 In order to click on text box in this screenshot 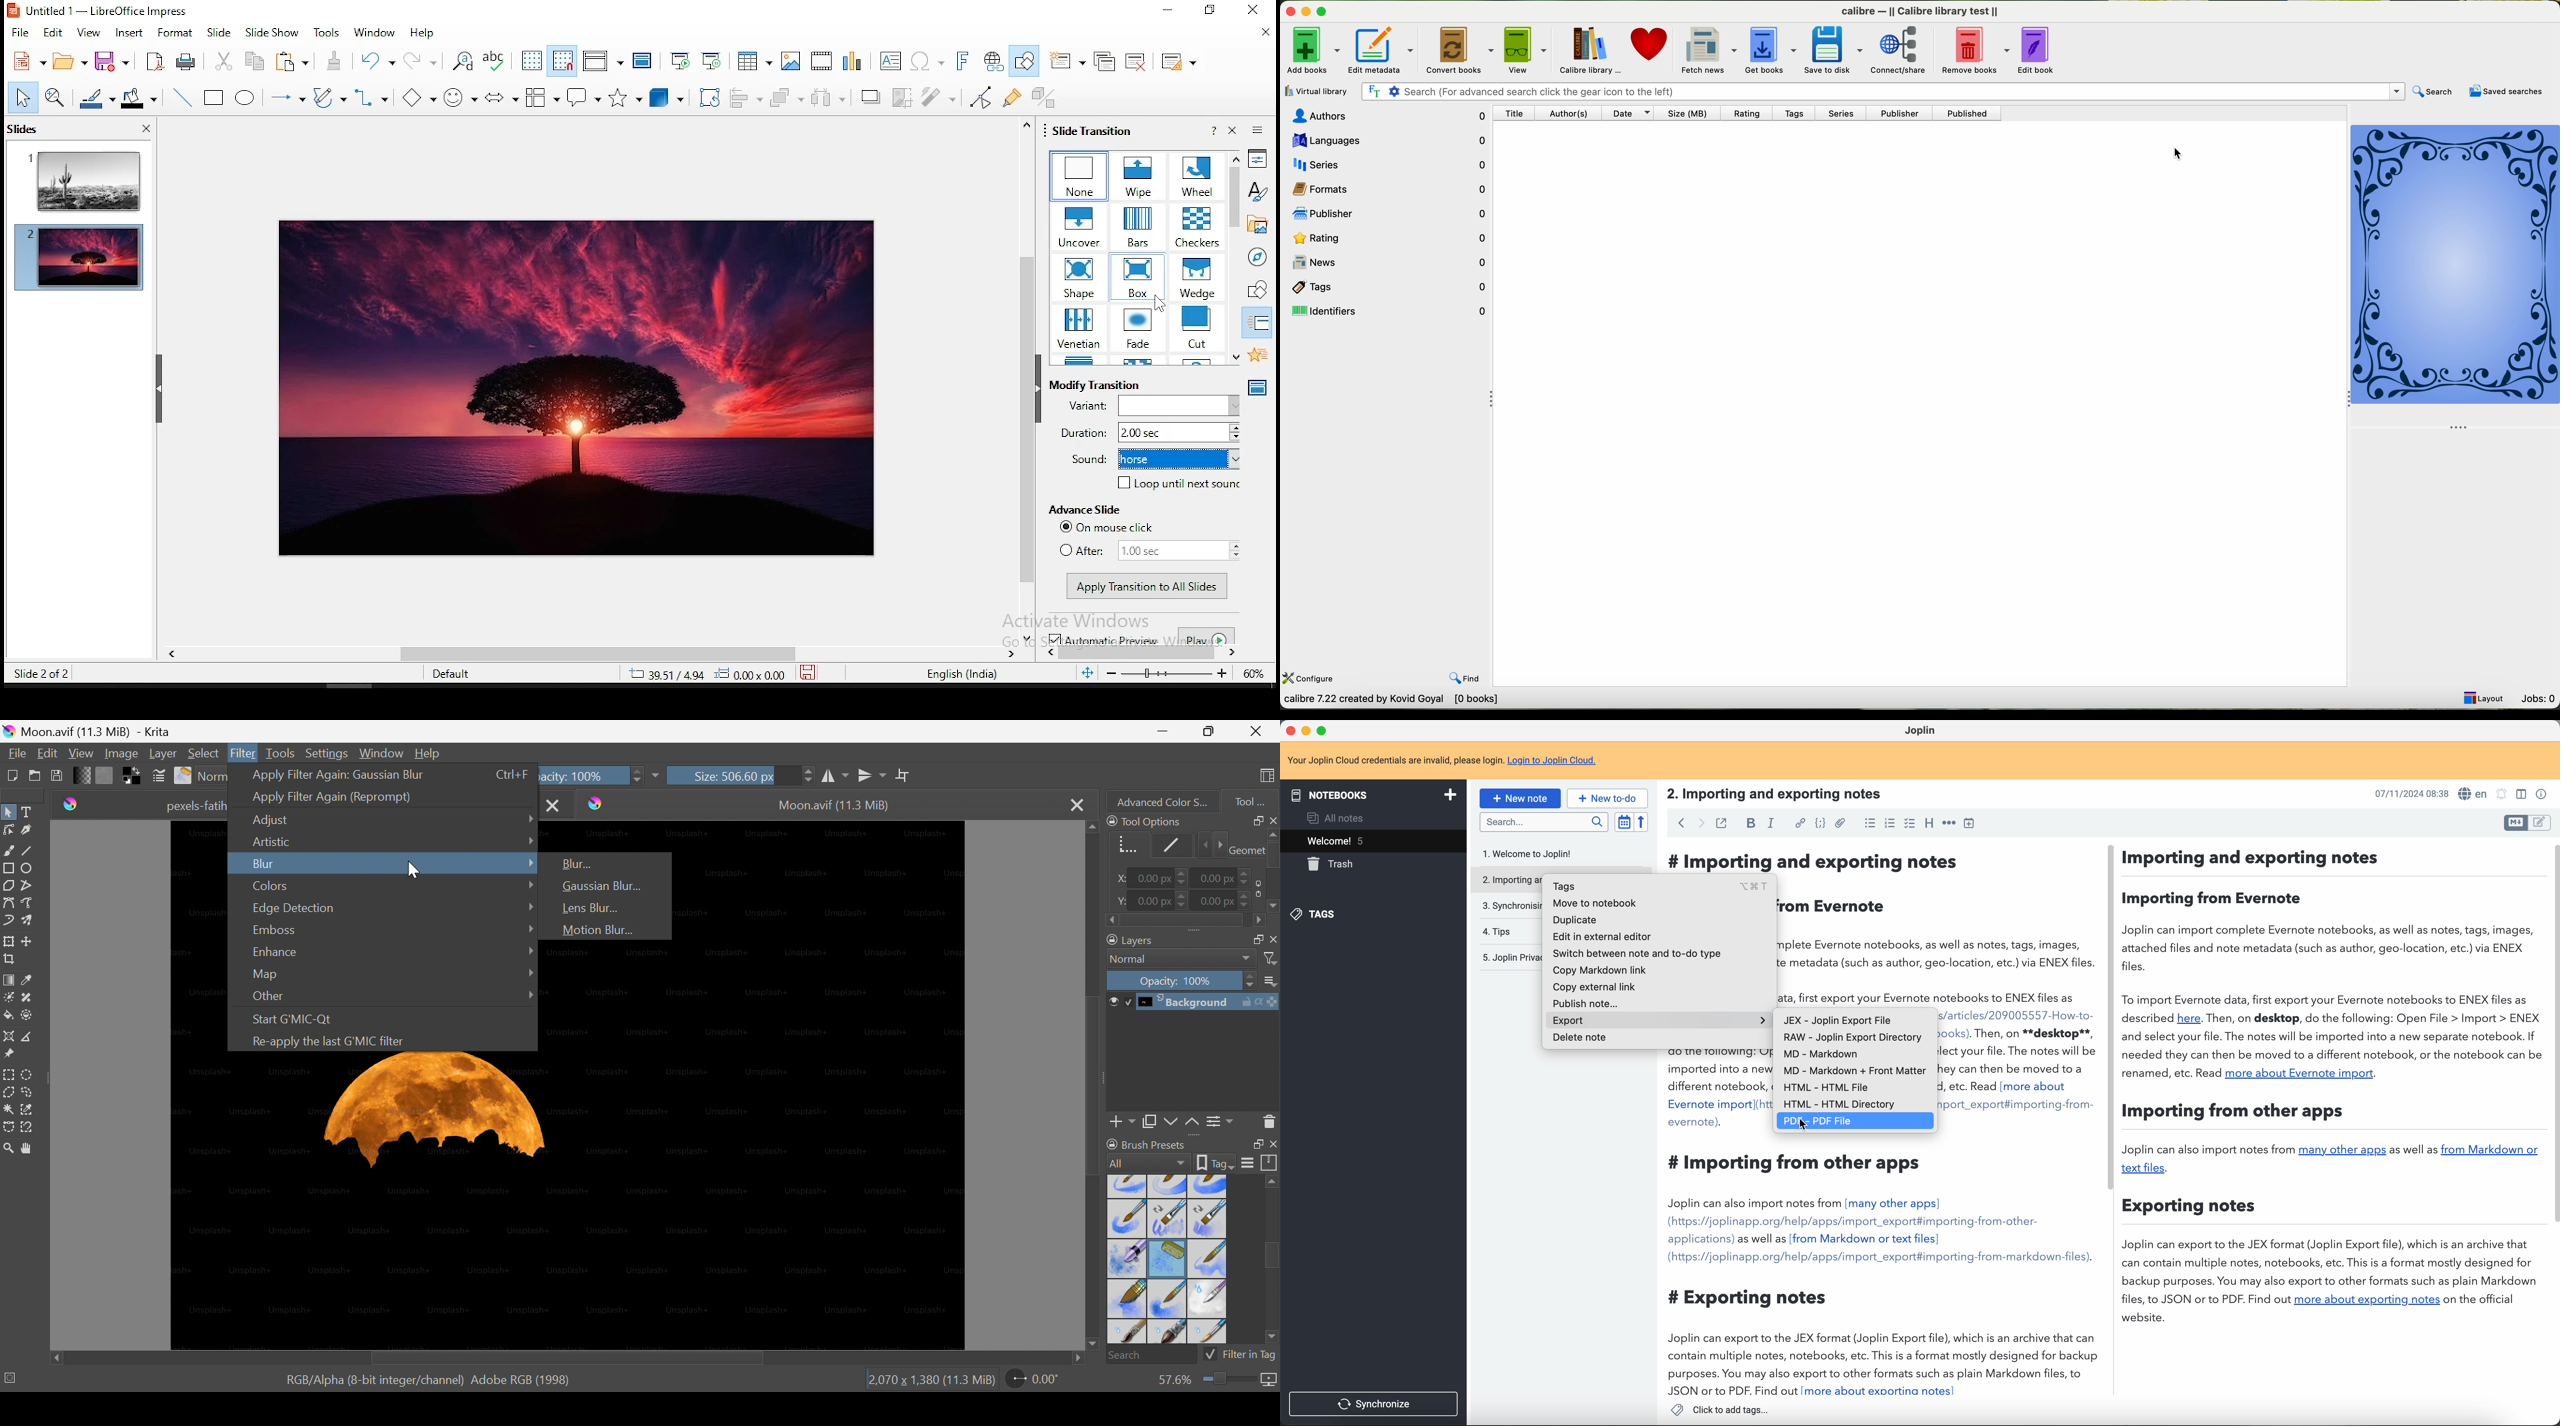, I will do `click(890, 61)`.